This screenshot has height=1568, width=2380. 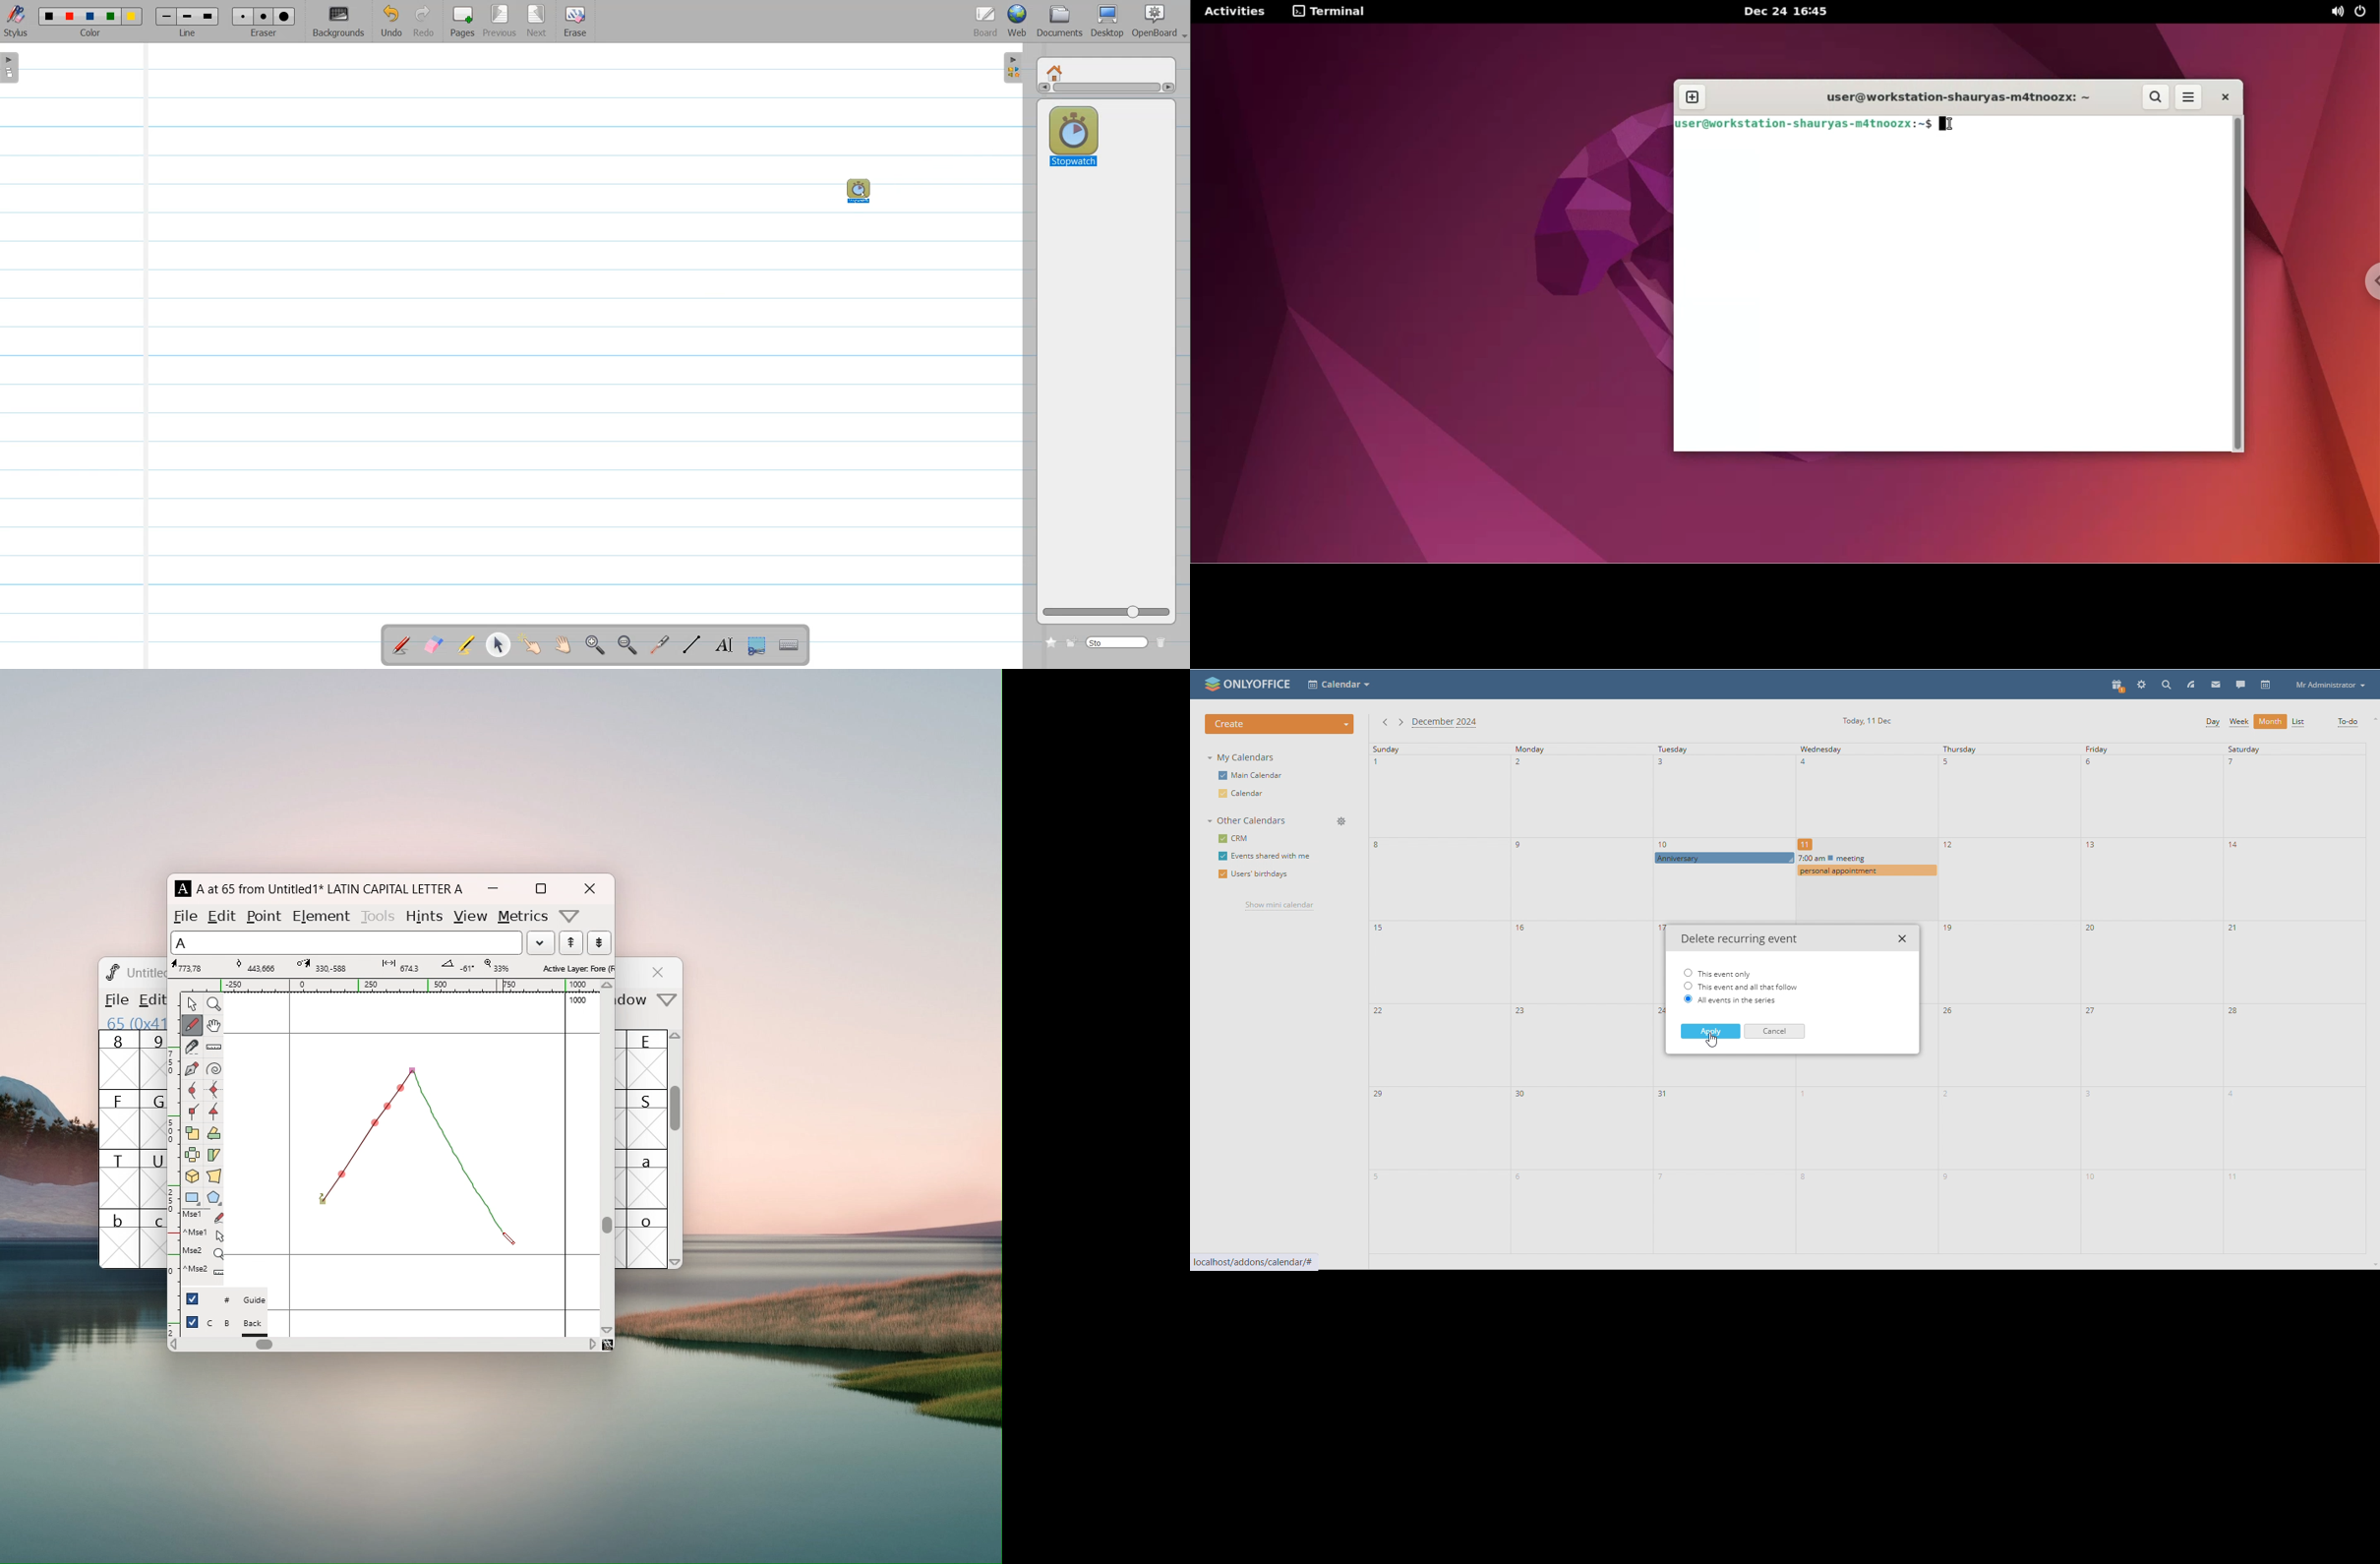 What do you see at coordinates (192, 1178) in the screenshot?
I see `rotate the selection to 3D and project back to plane` at bounding box center [192, 1178].